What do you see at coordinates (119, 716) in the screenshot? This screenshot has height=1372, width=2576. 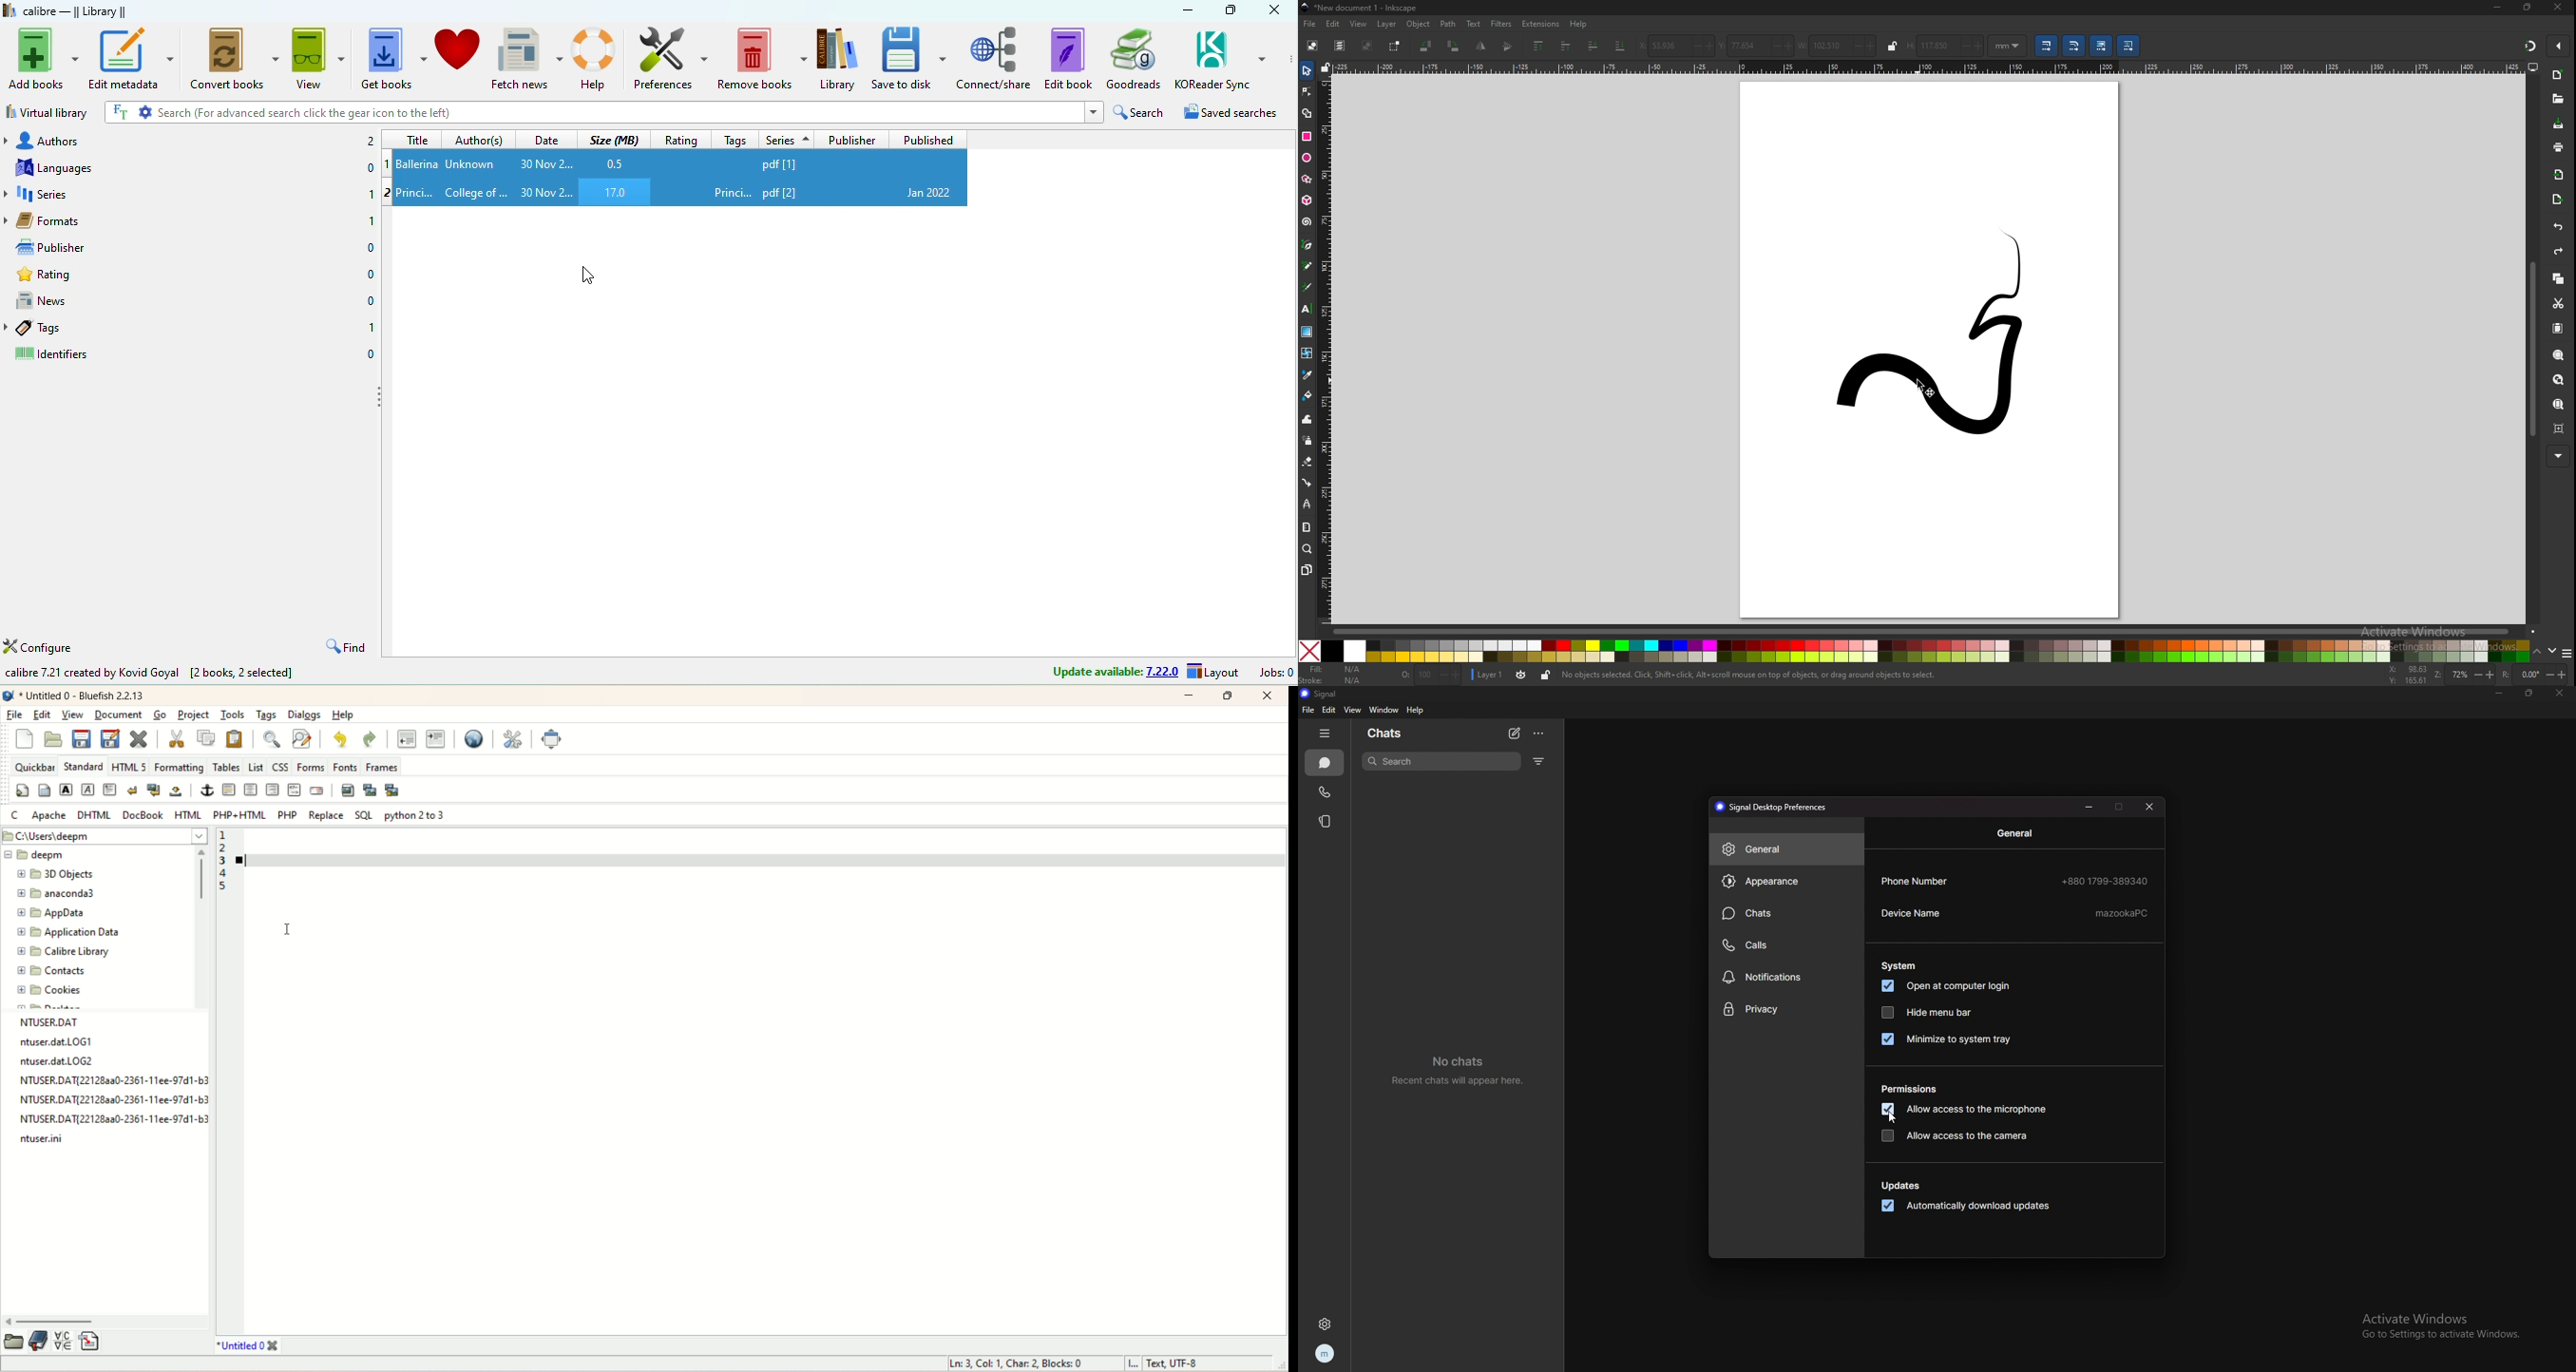 I see `document` at bounding box center [119, 716].